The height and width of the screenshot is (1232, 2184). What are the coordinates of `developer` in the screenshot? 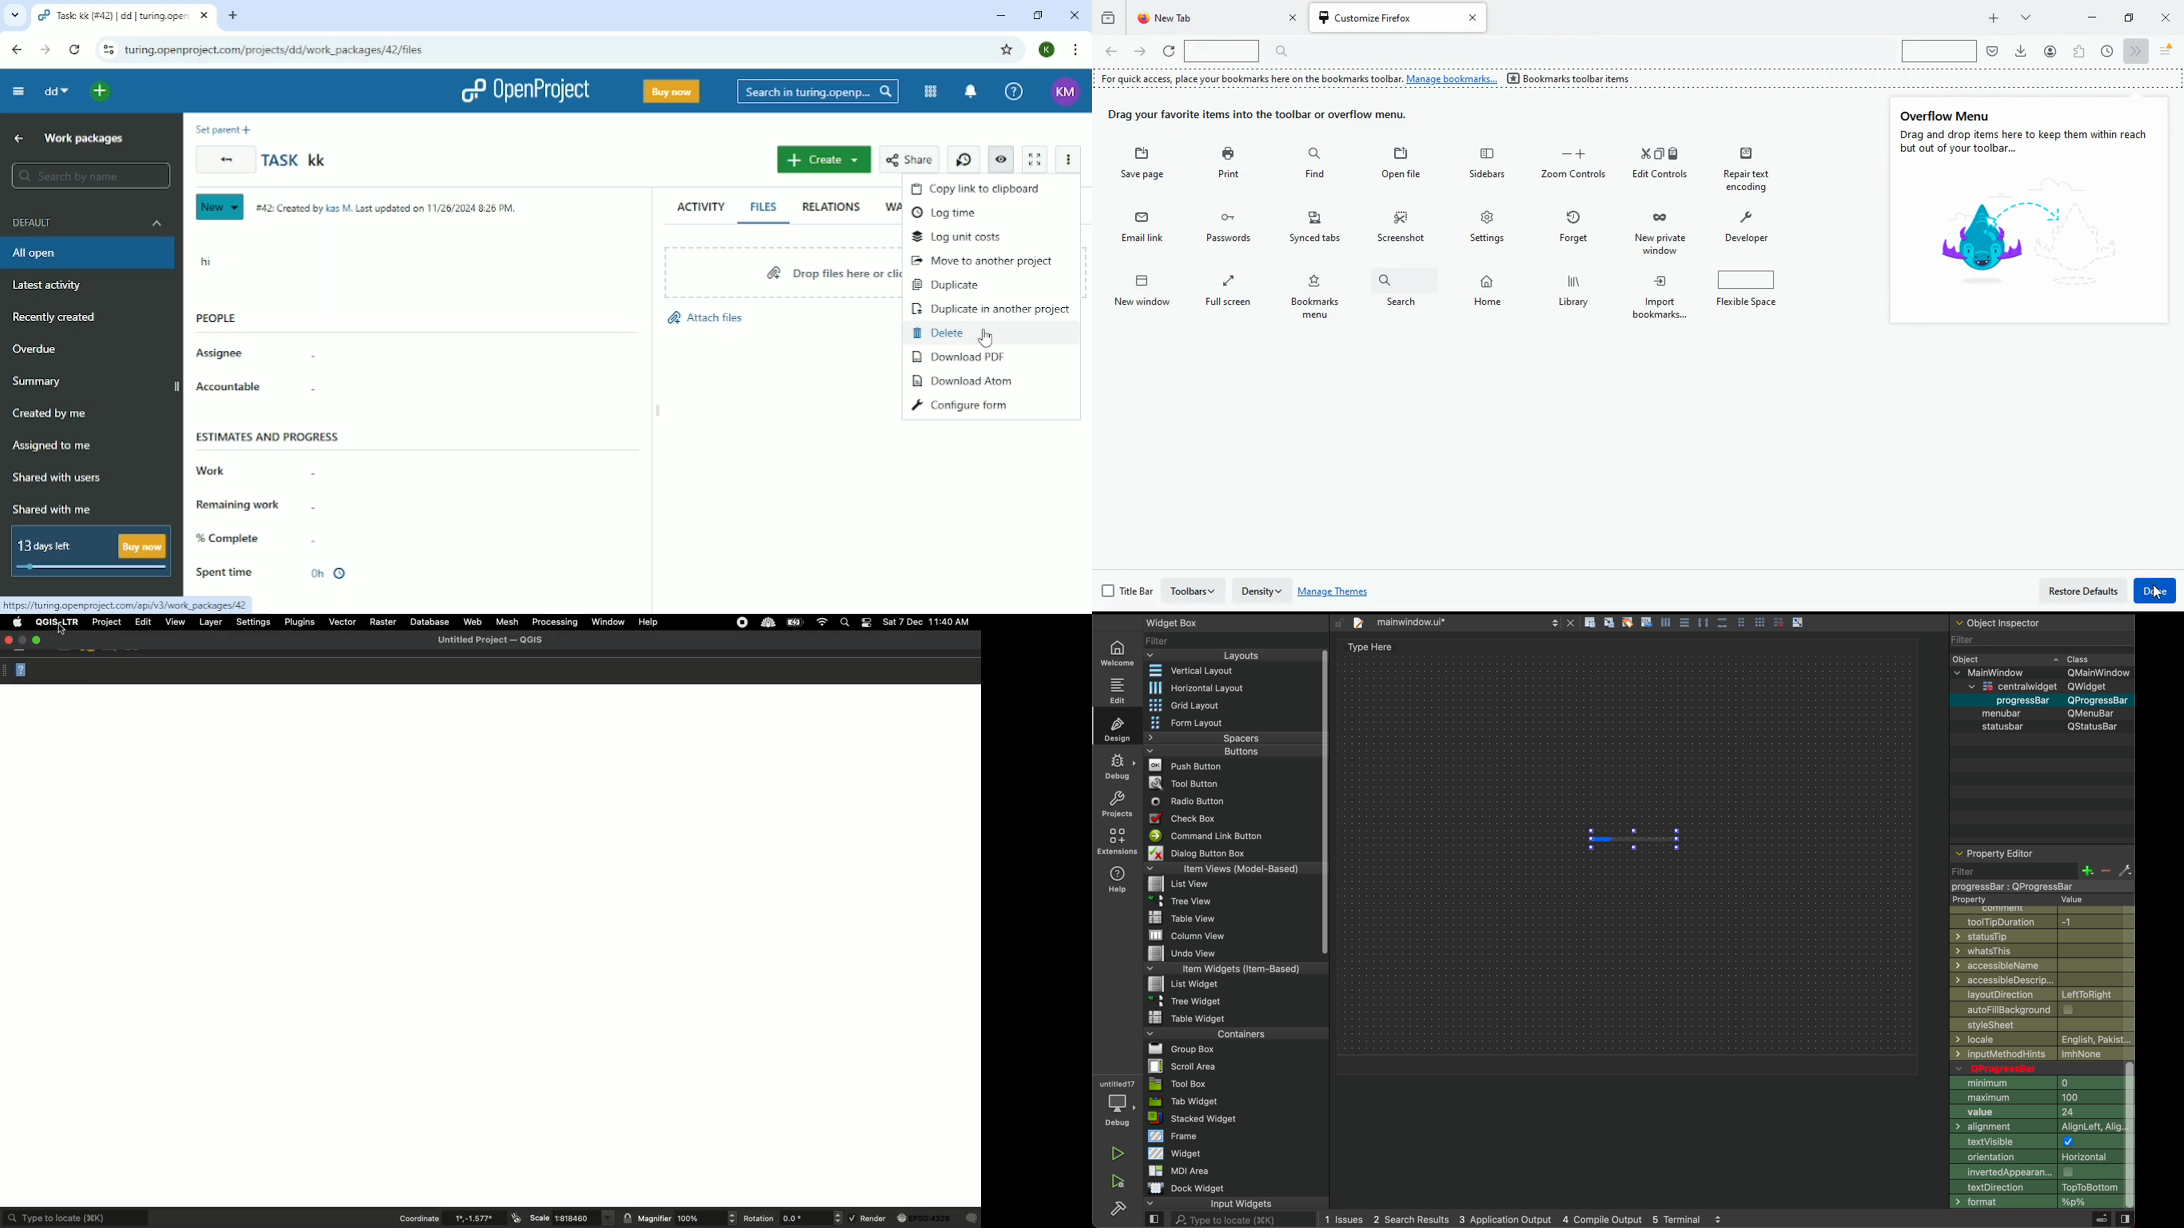 It's located at (1144, 294).